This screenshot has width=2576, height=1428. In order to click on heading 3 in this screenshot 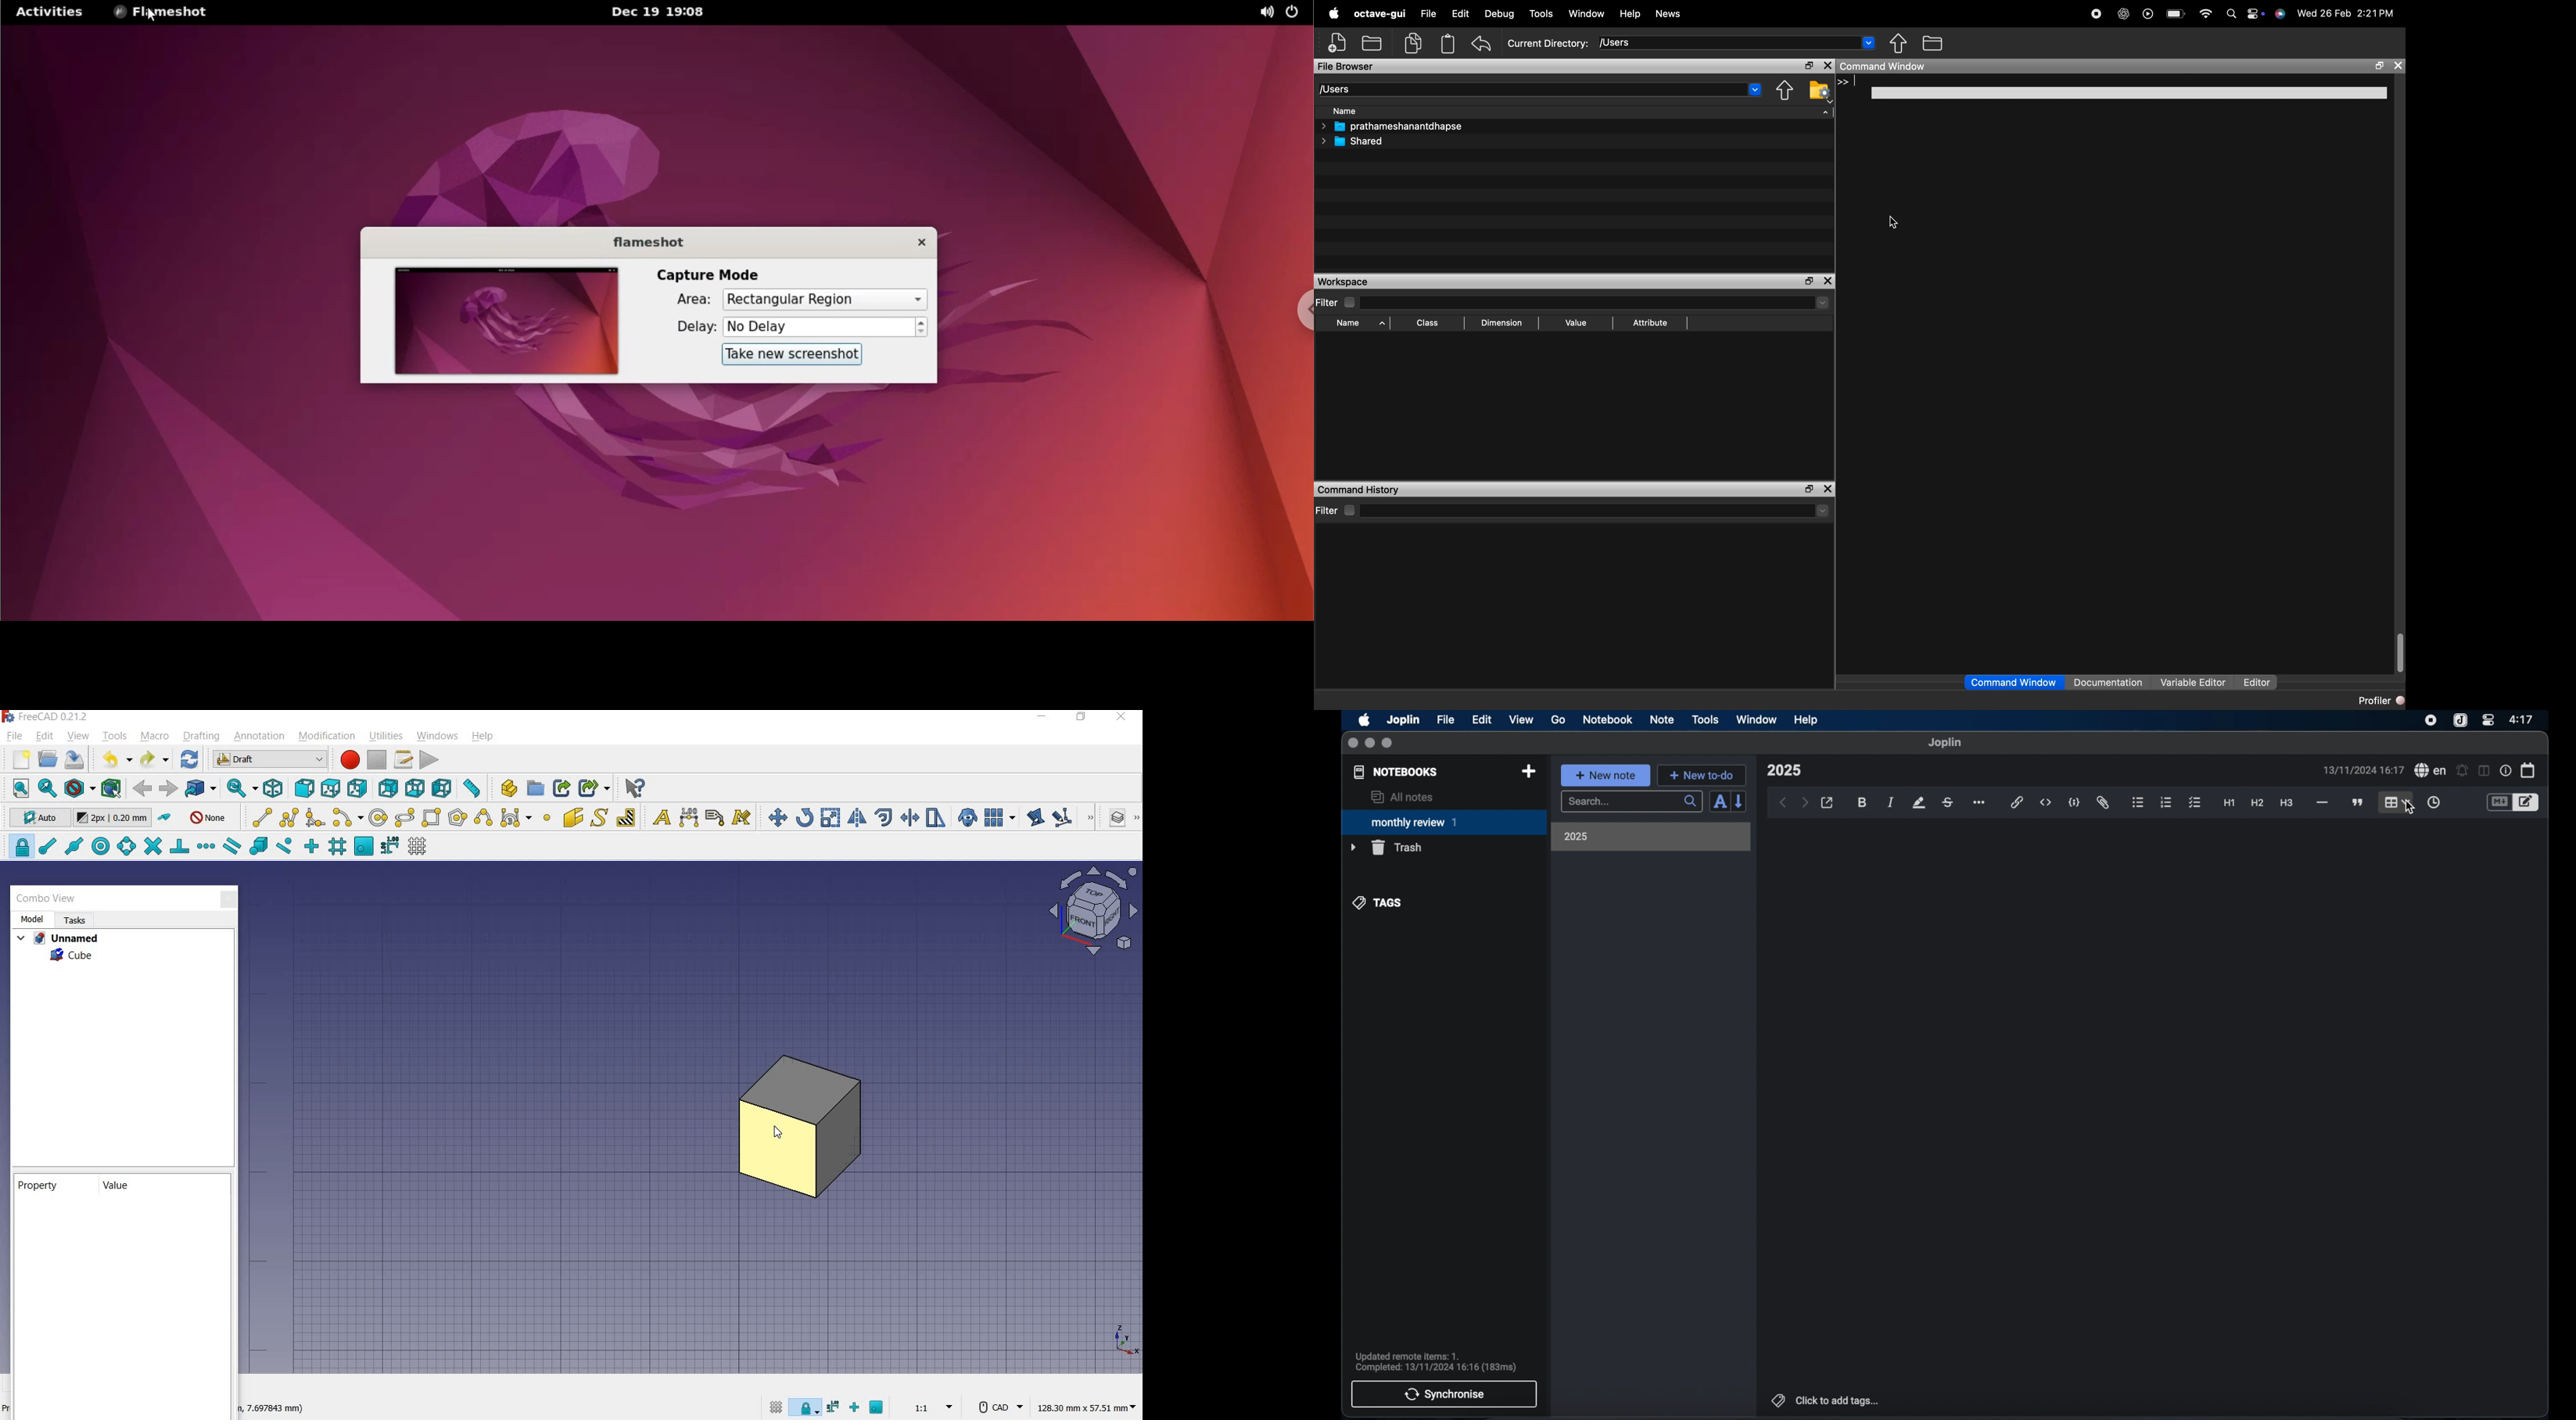, I will do `click(2286, 803)`.